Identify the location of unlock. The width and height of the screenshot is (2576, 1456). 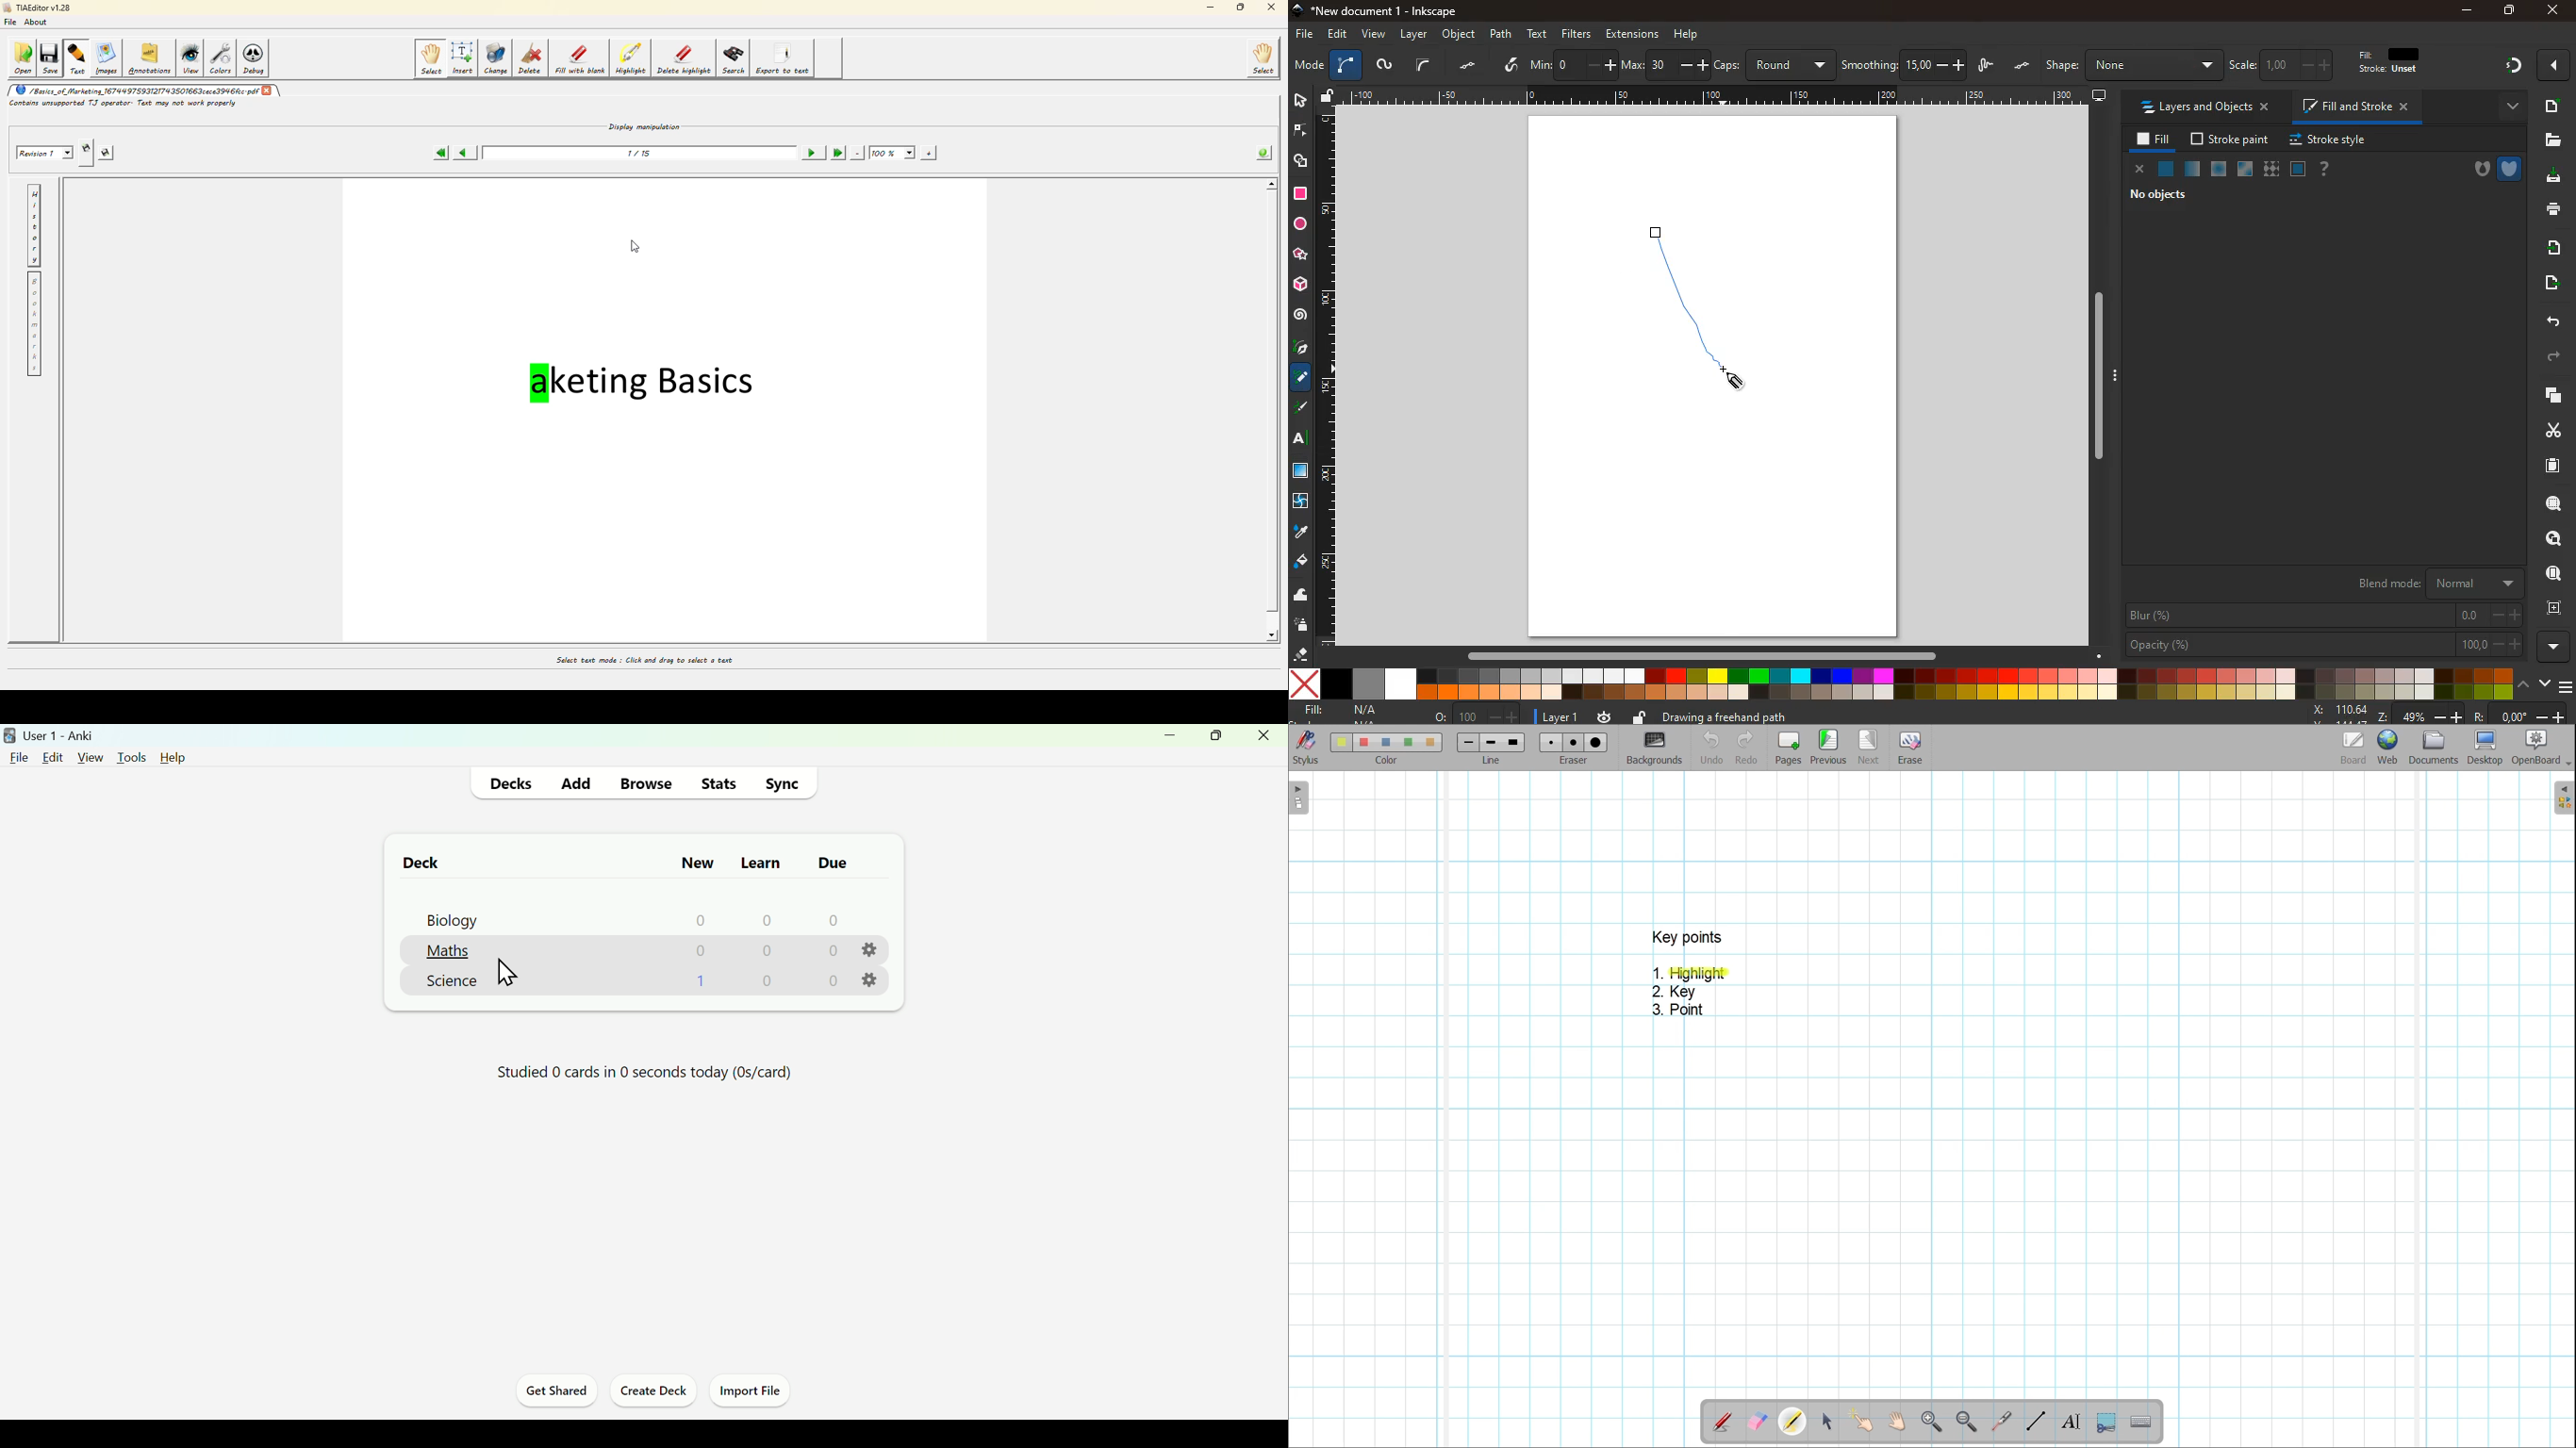
(1329, 97).